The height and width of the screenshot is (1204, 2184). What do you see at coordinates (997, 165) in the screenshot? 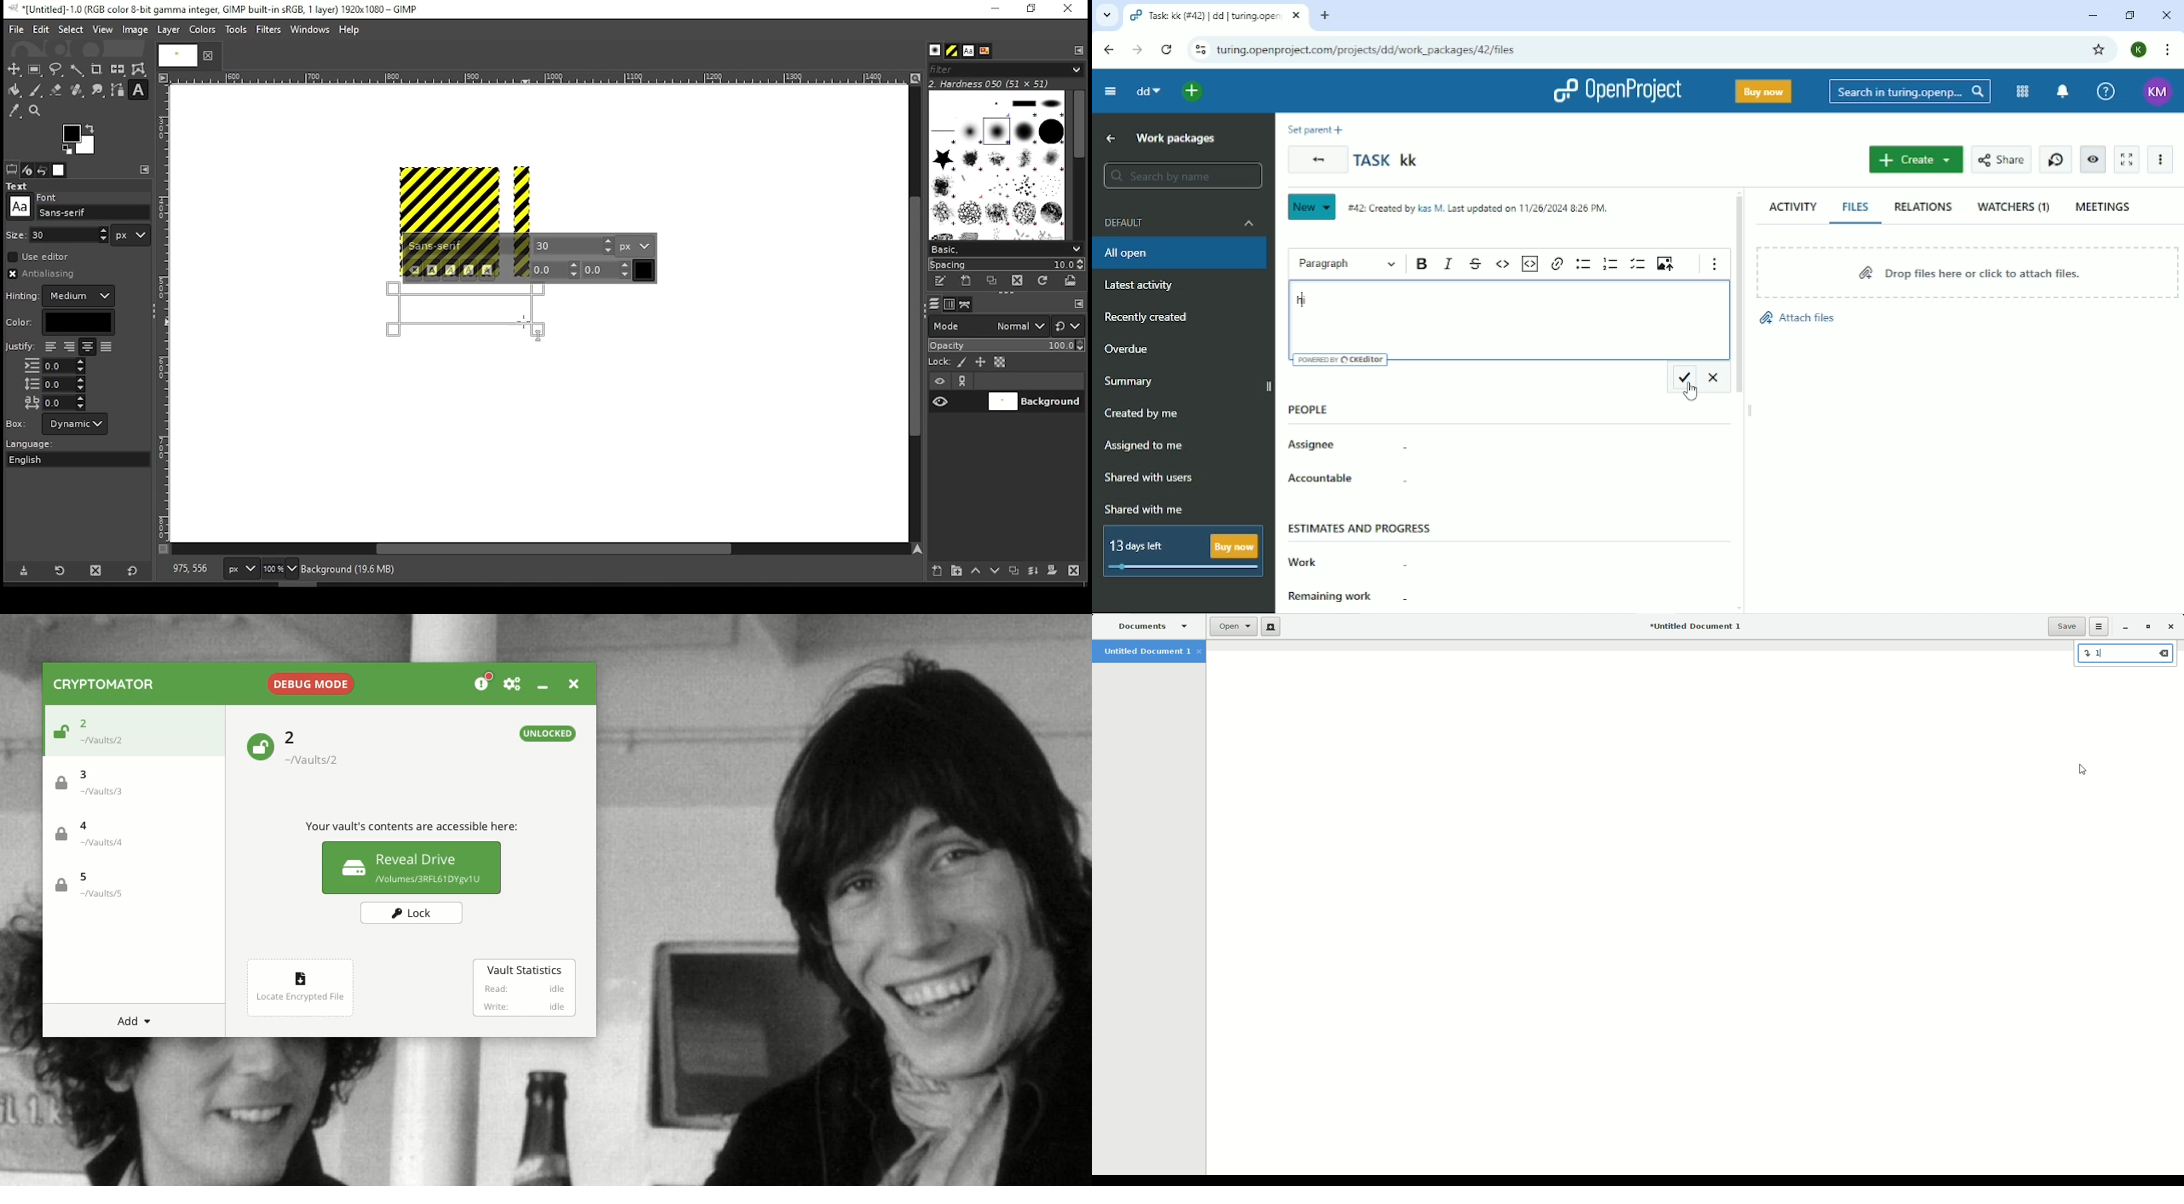
I see `brushes` at bounding box center [997, 165].